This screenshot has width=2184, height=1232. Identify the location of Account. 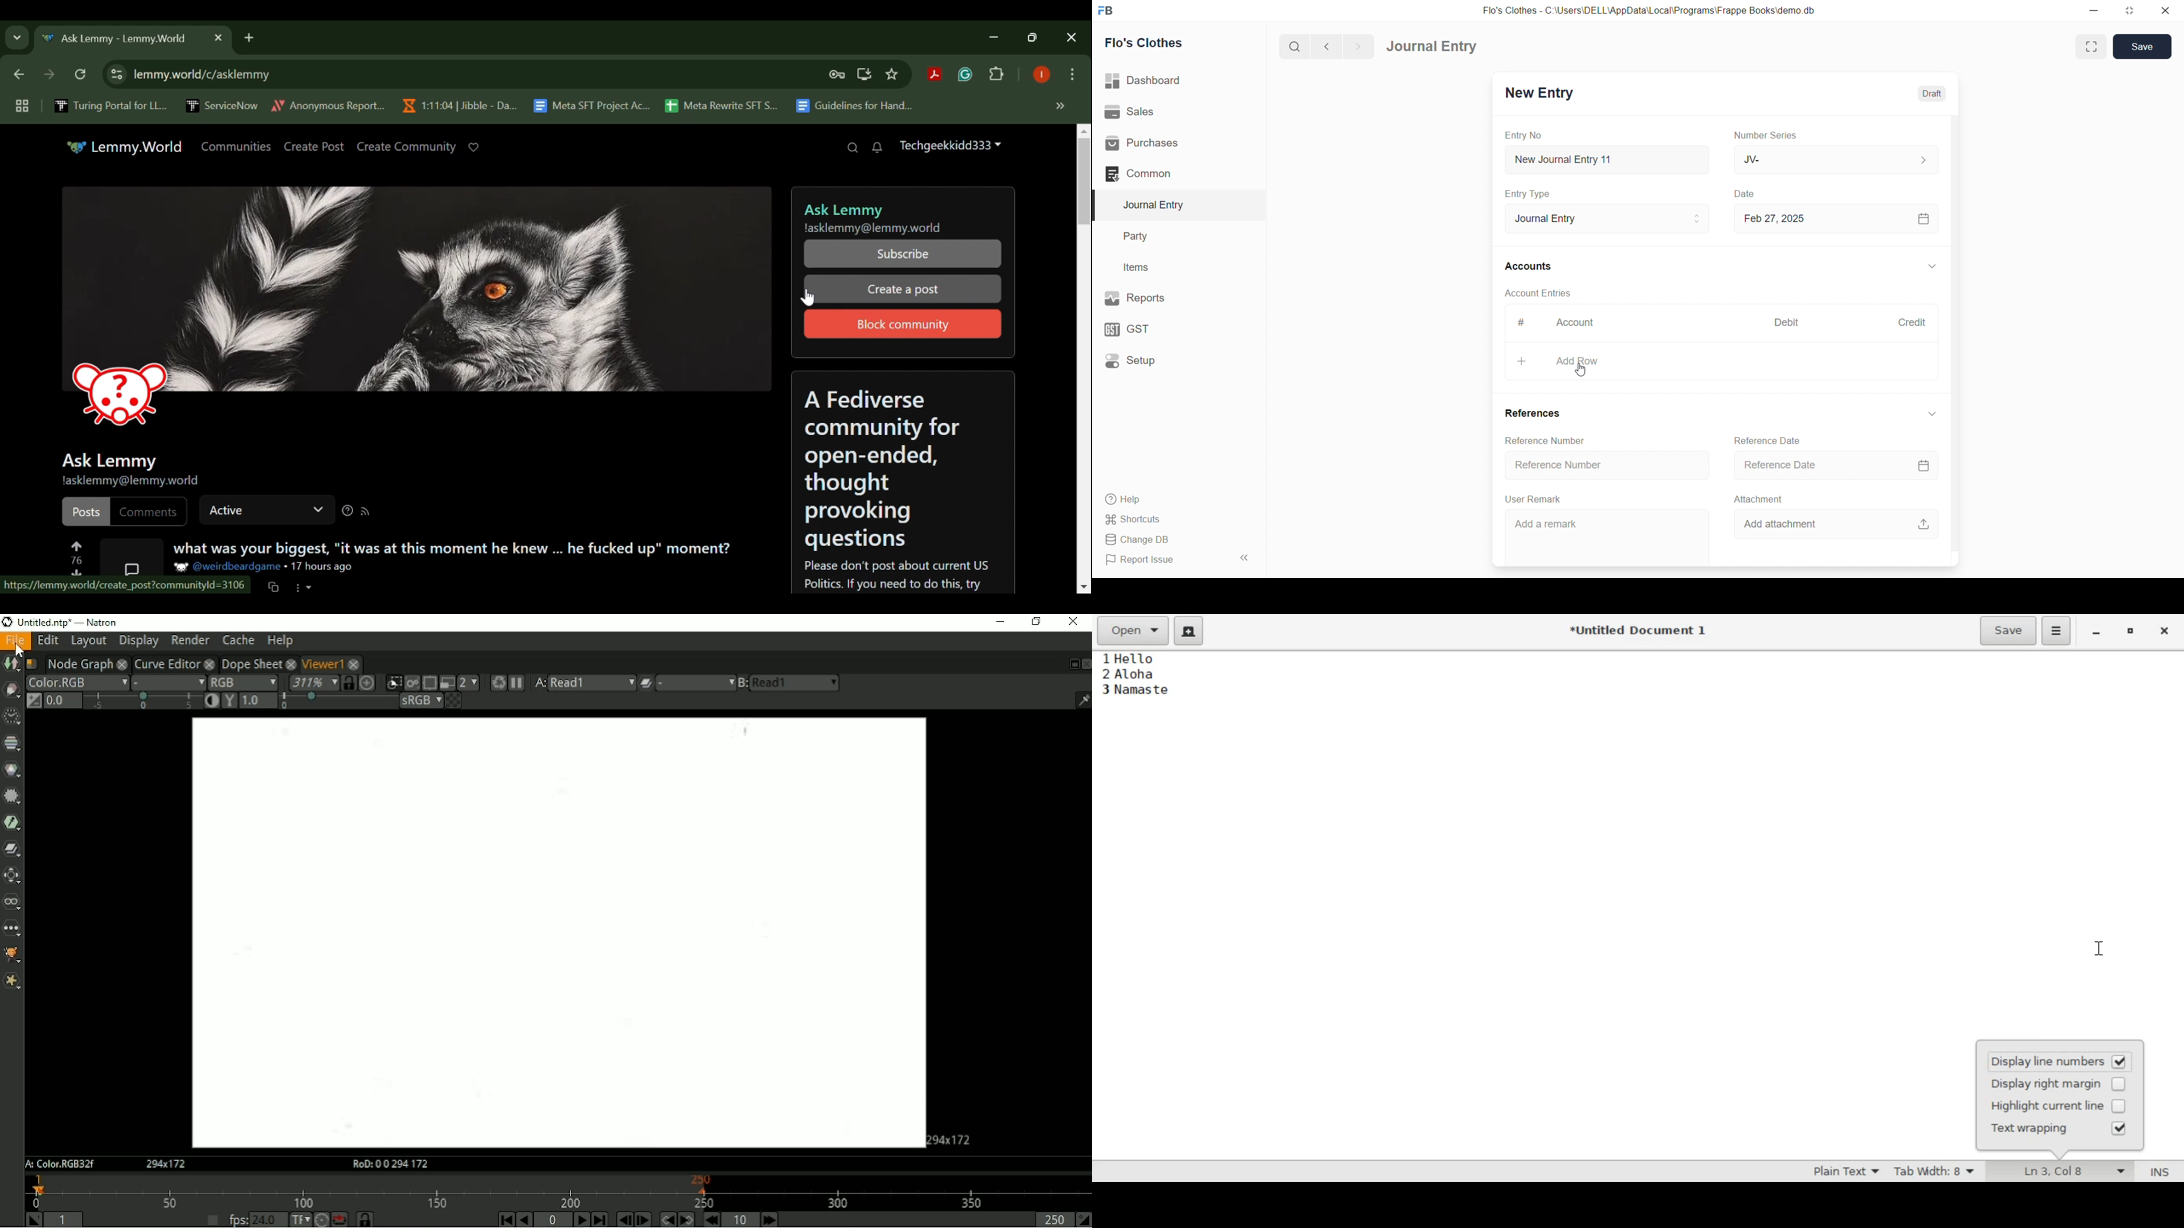
(1580, 322).